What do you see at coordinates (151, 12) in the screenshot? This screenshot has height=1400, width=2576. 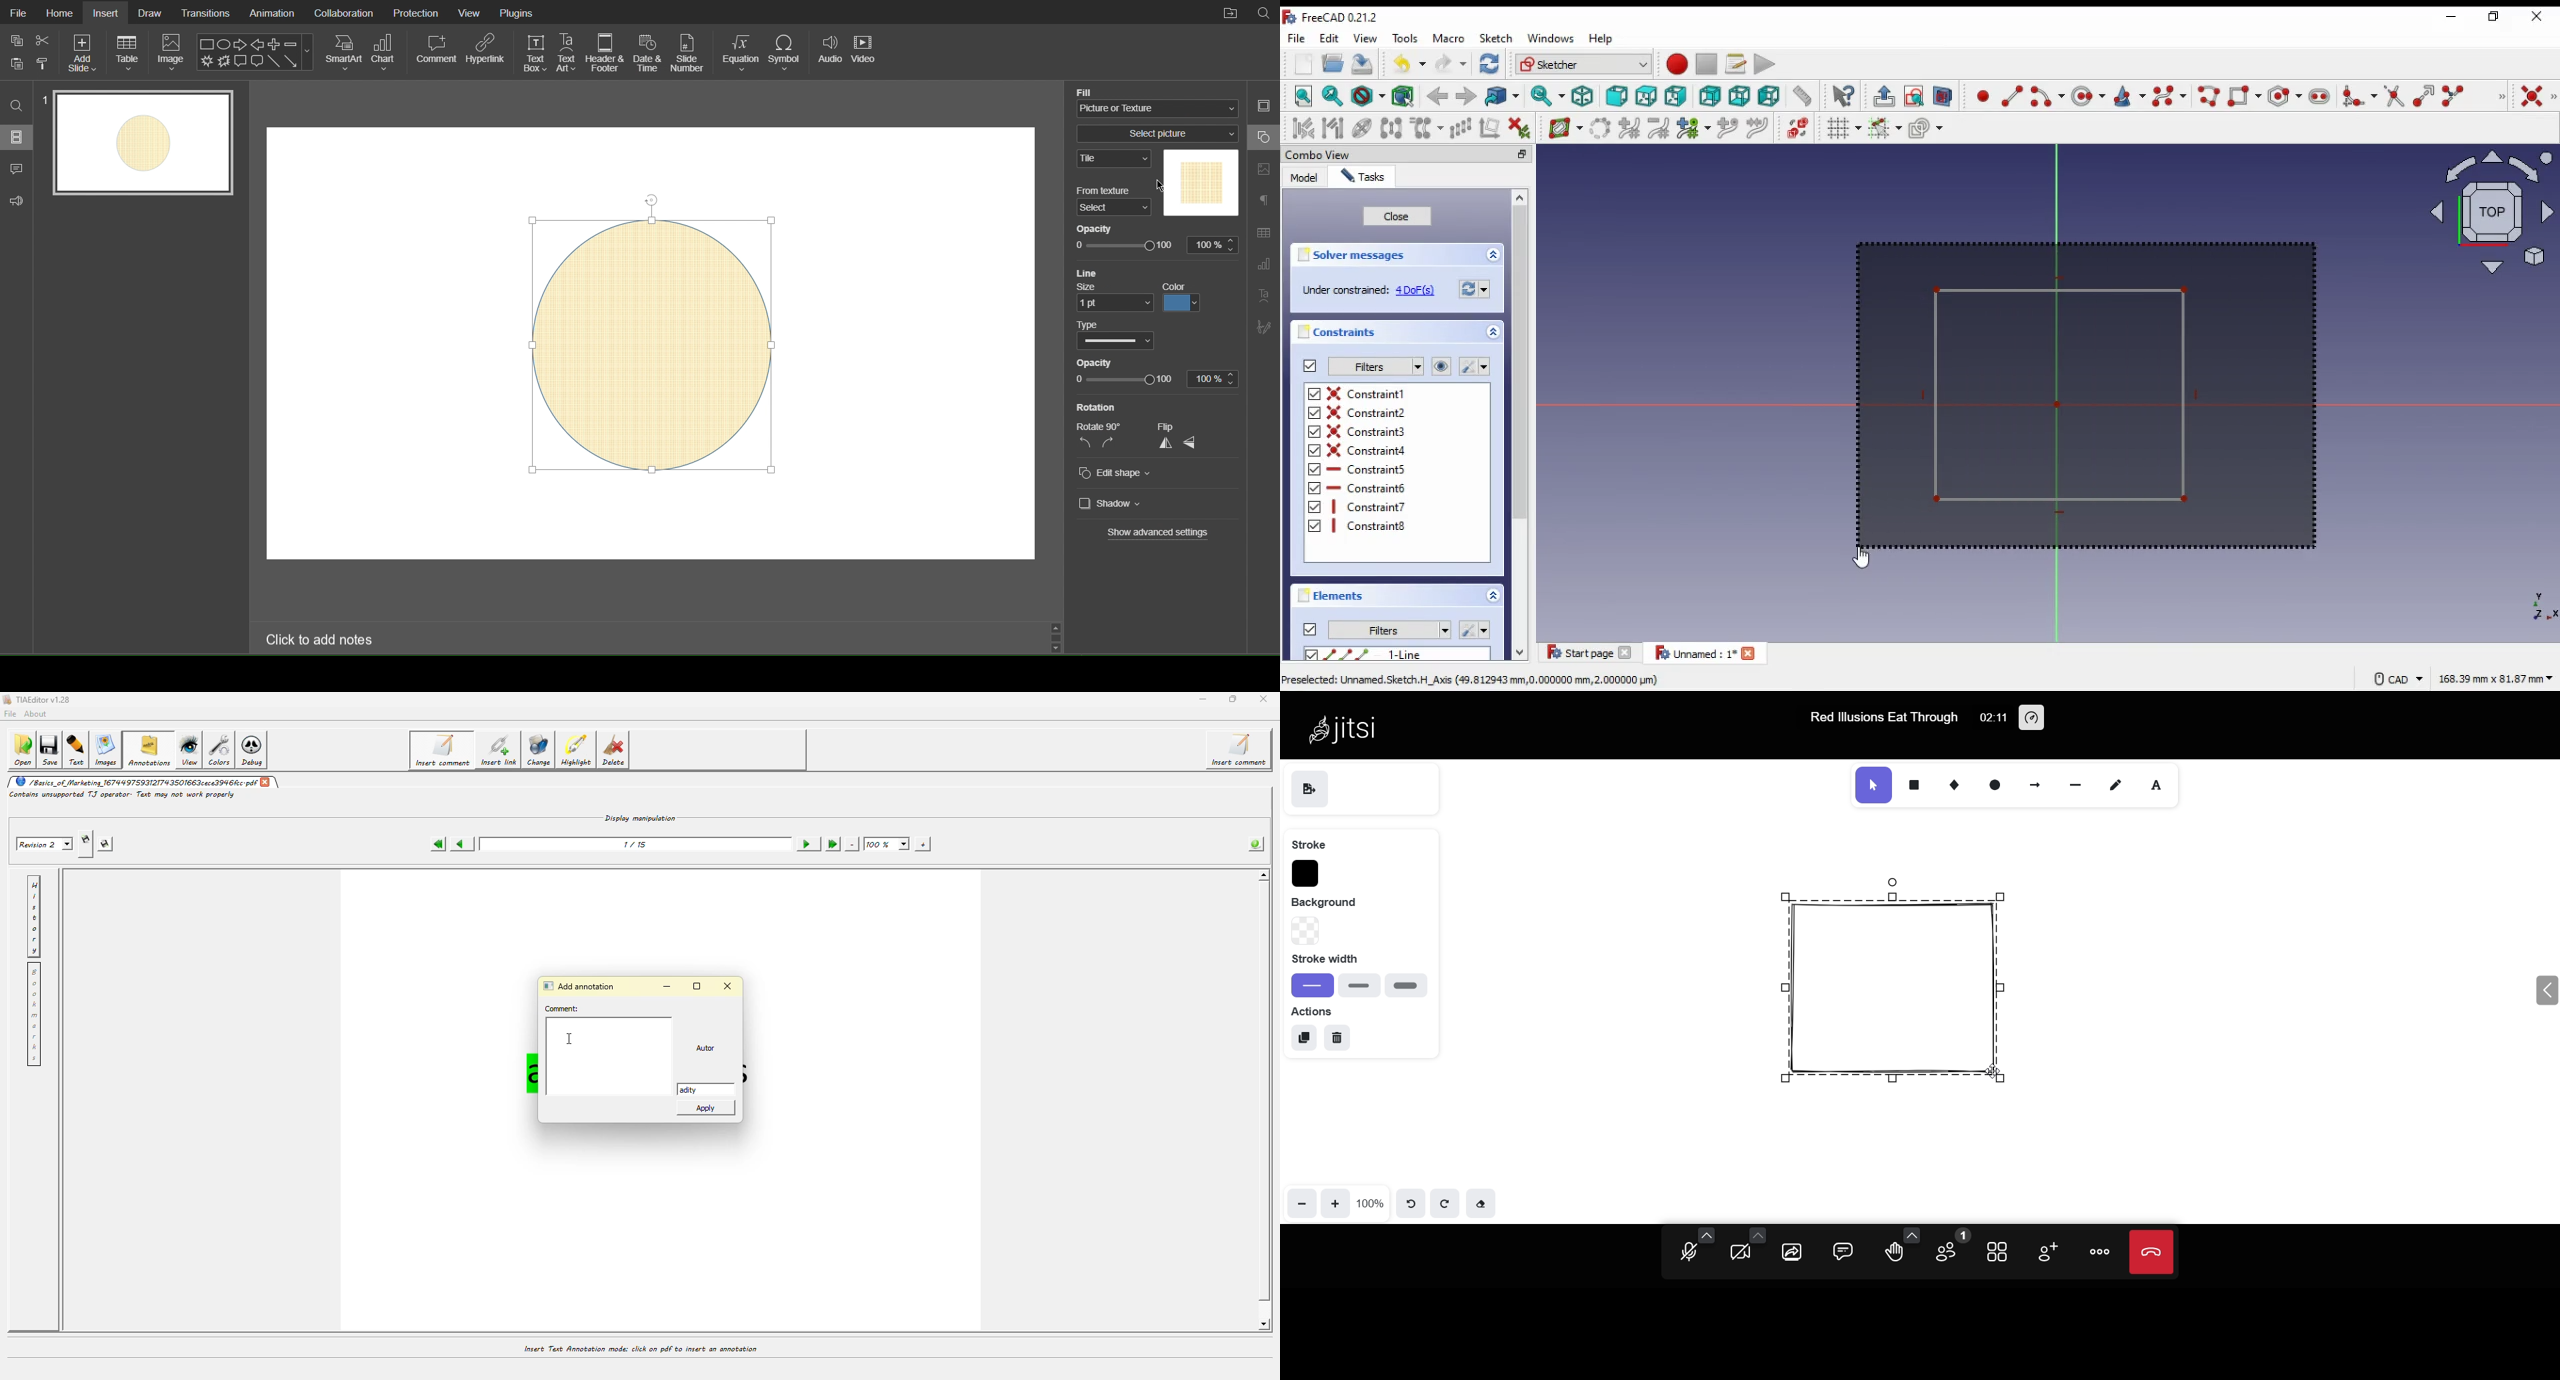 I see `Draw` at bounding box center [151, 12].